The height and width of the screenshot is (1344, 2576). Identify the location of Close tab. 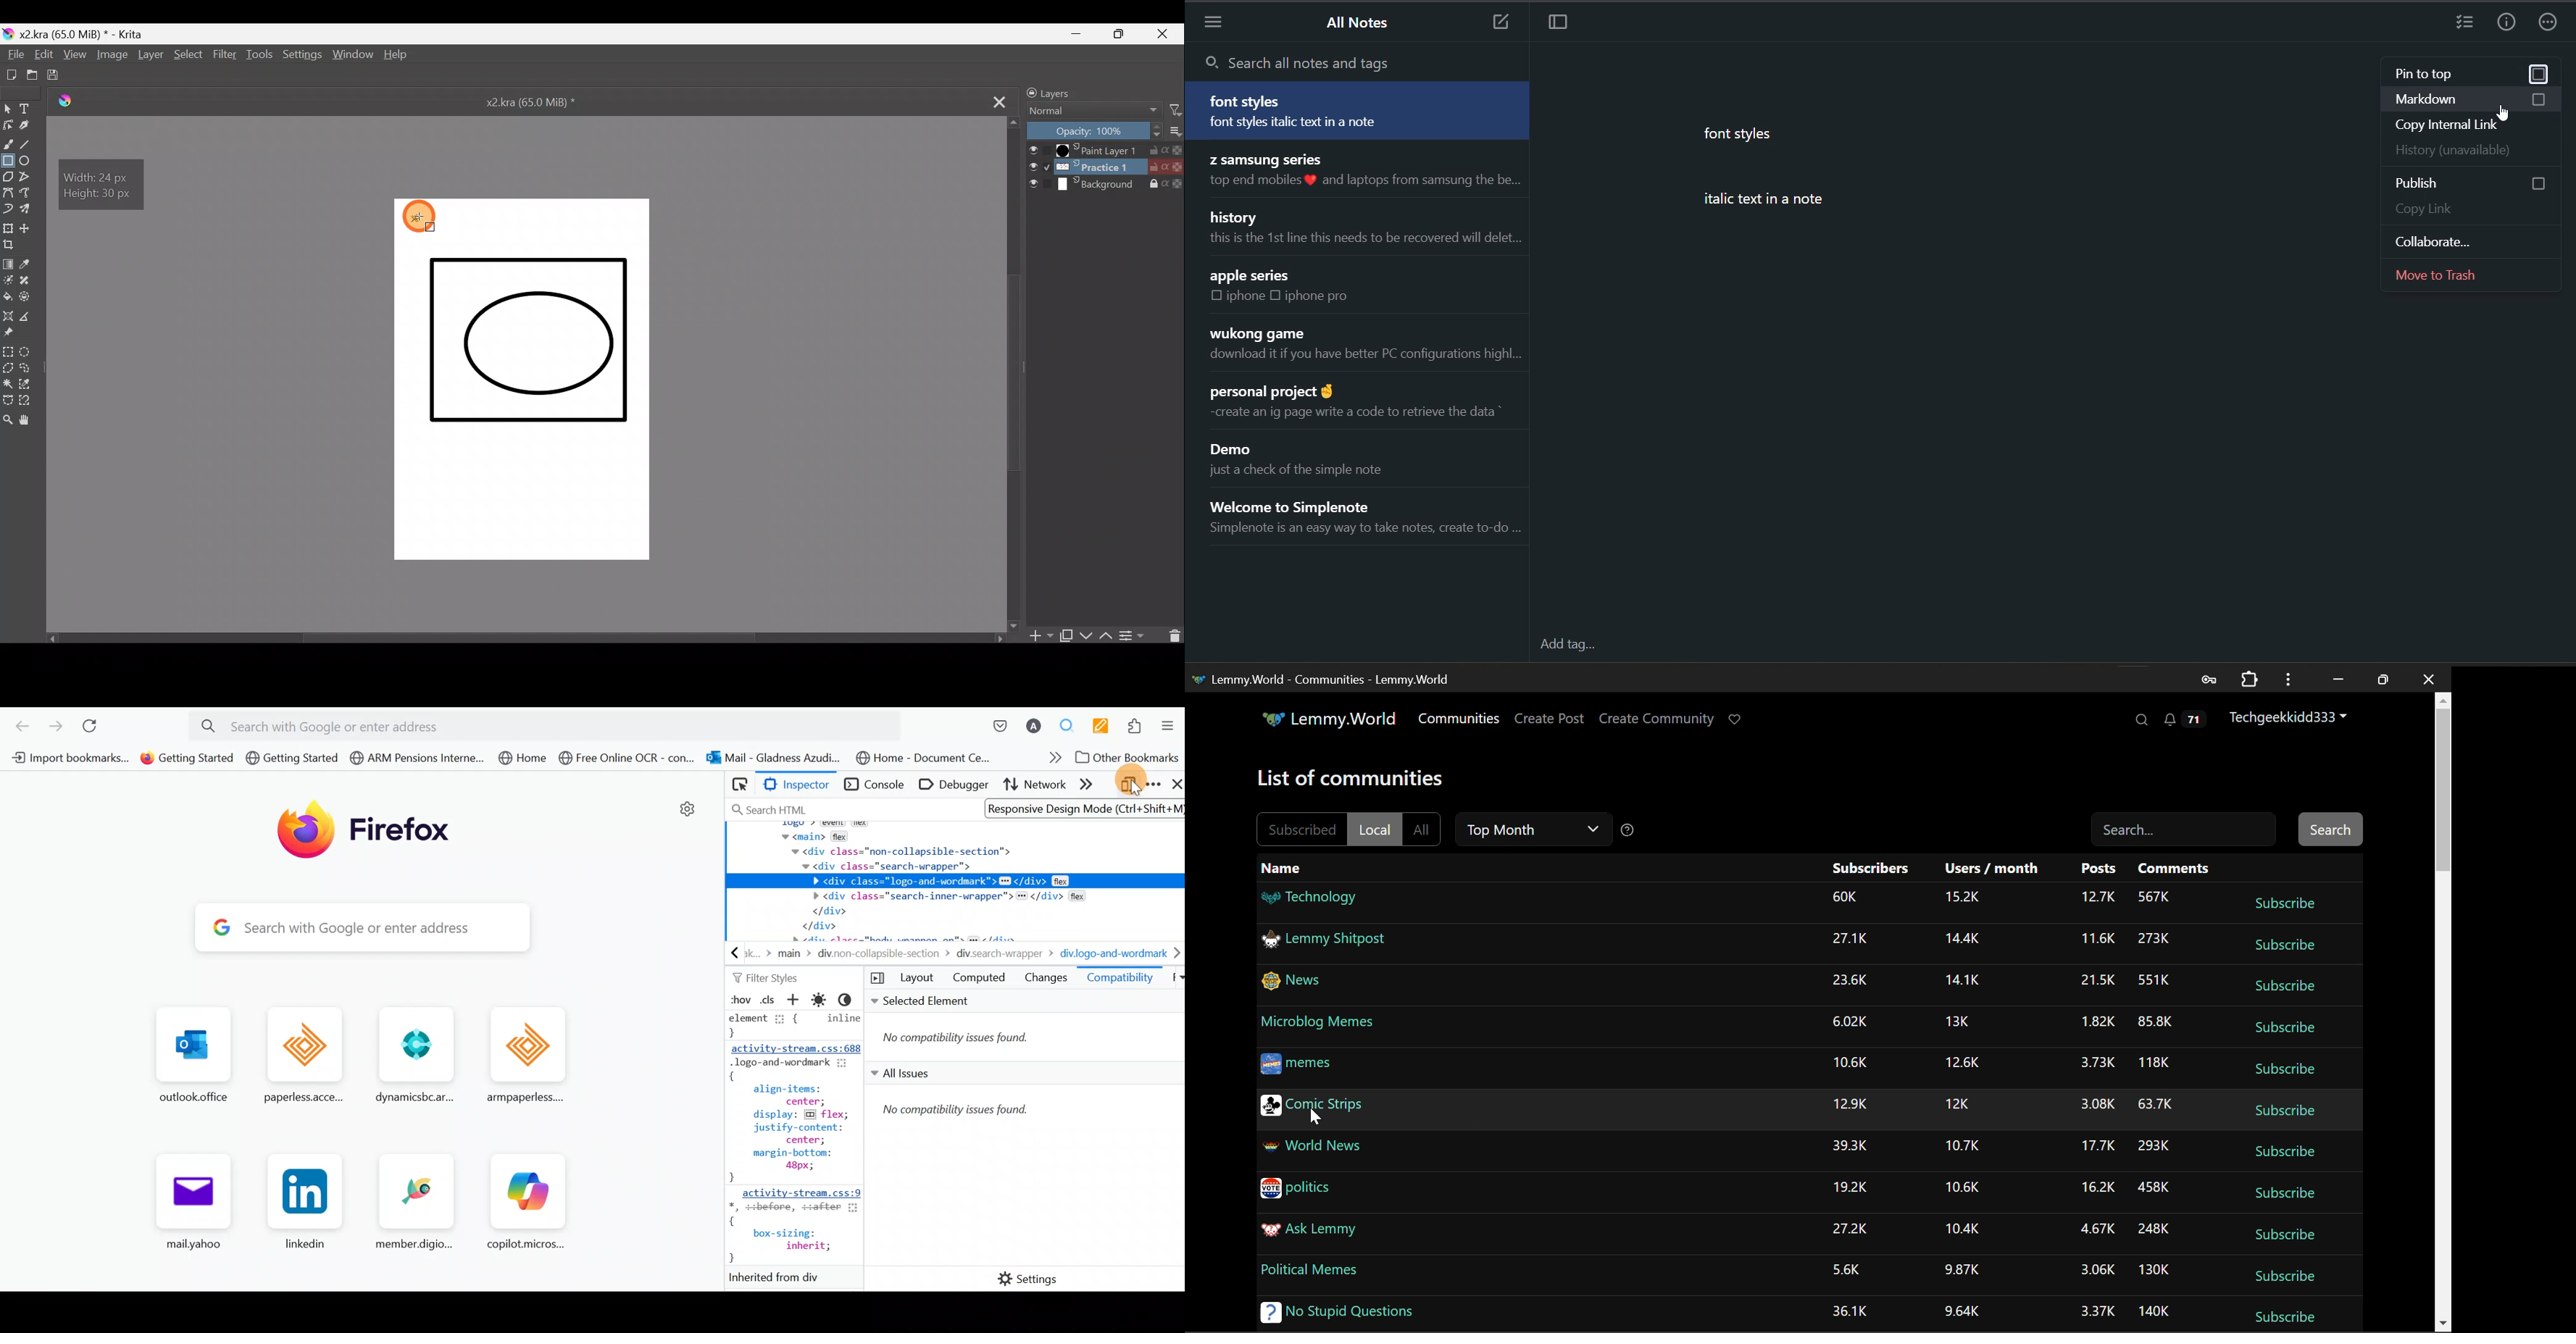
(994, 103).